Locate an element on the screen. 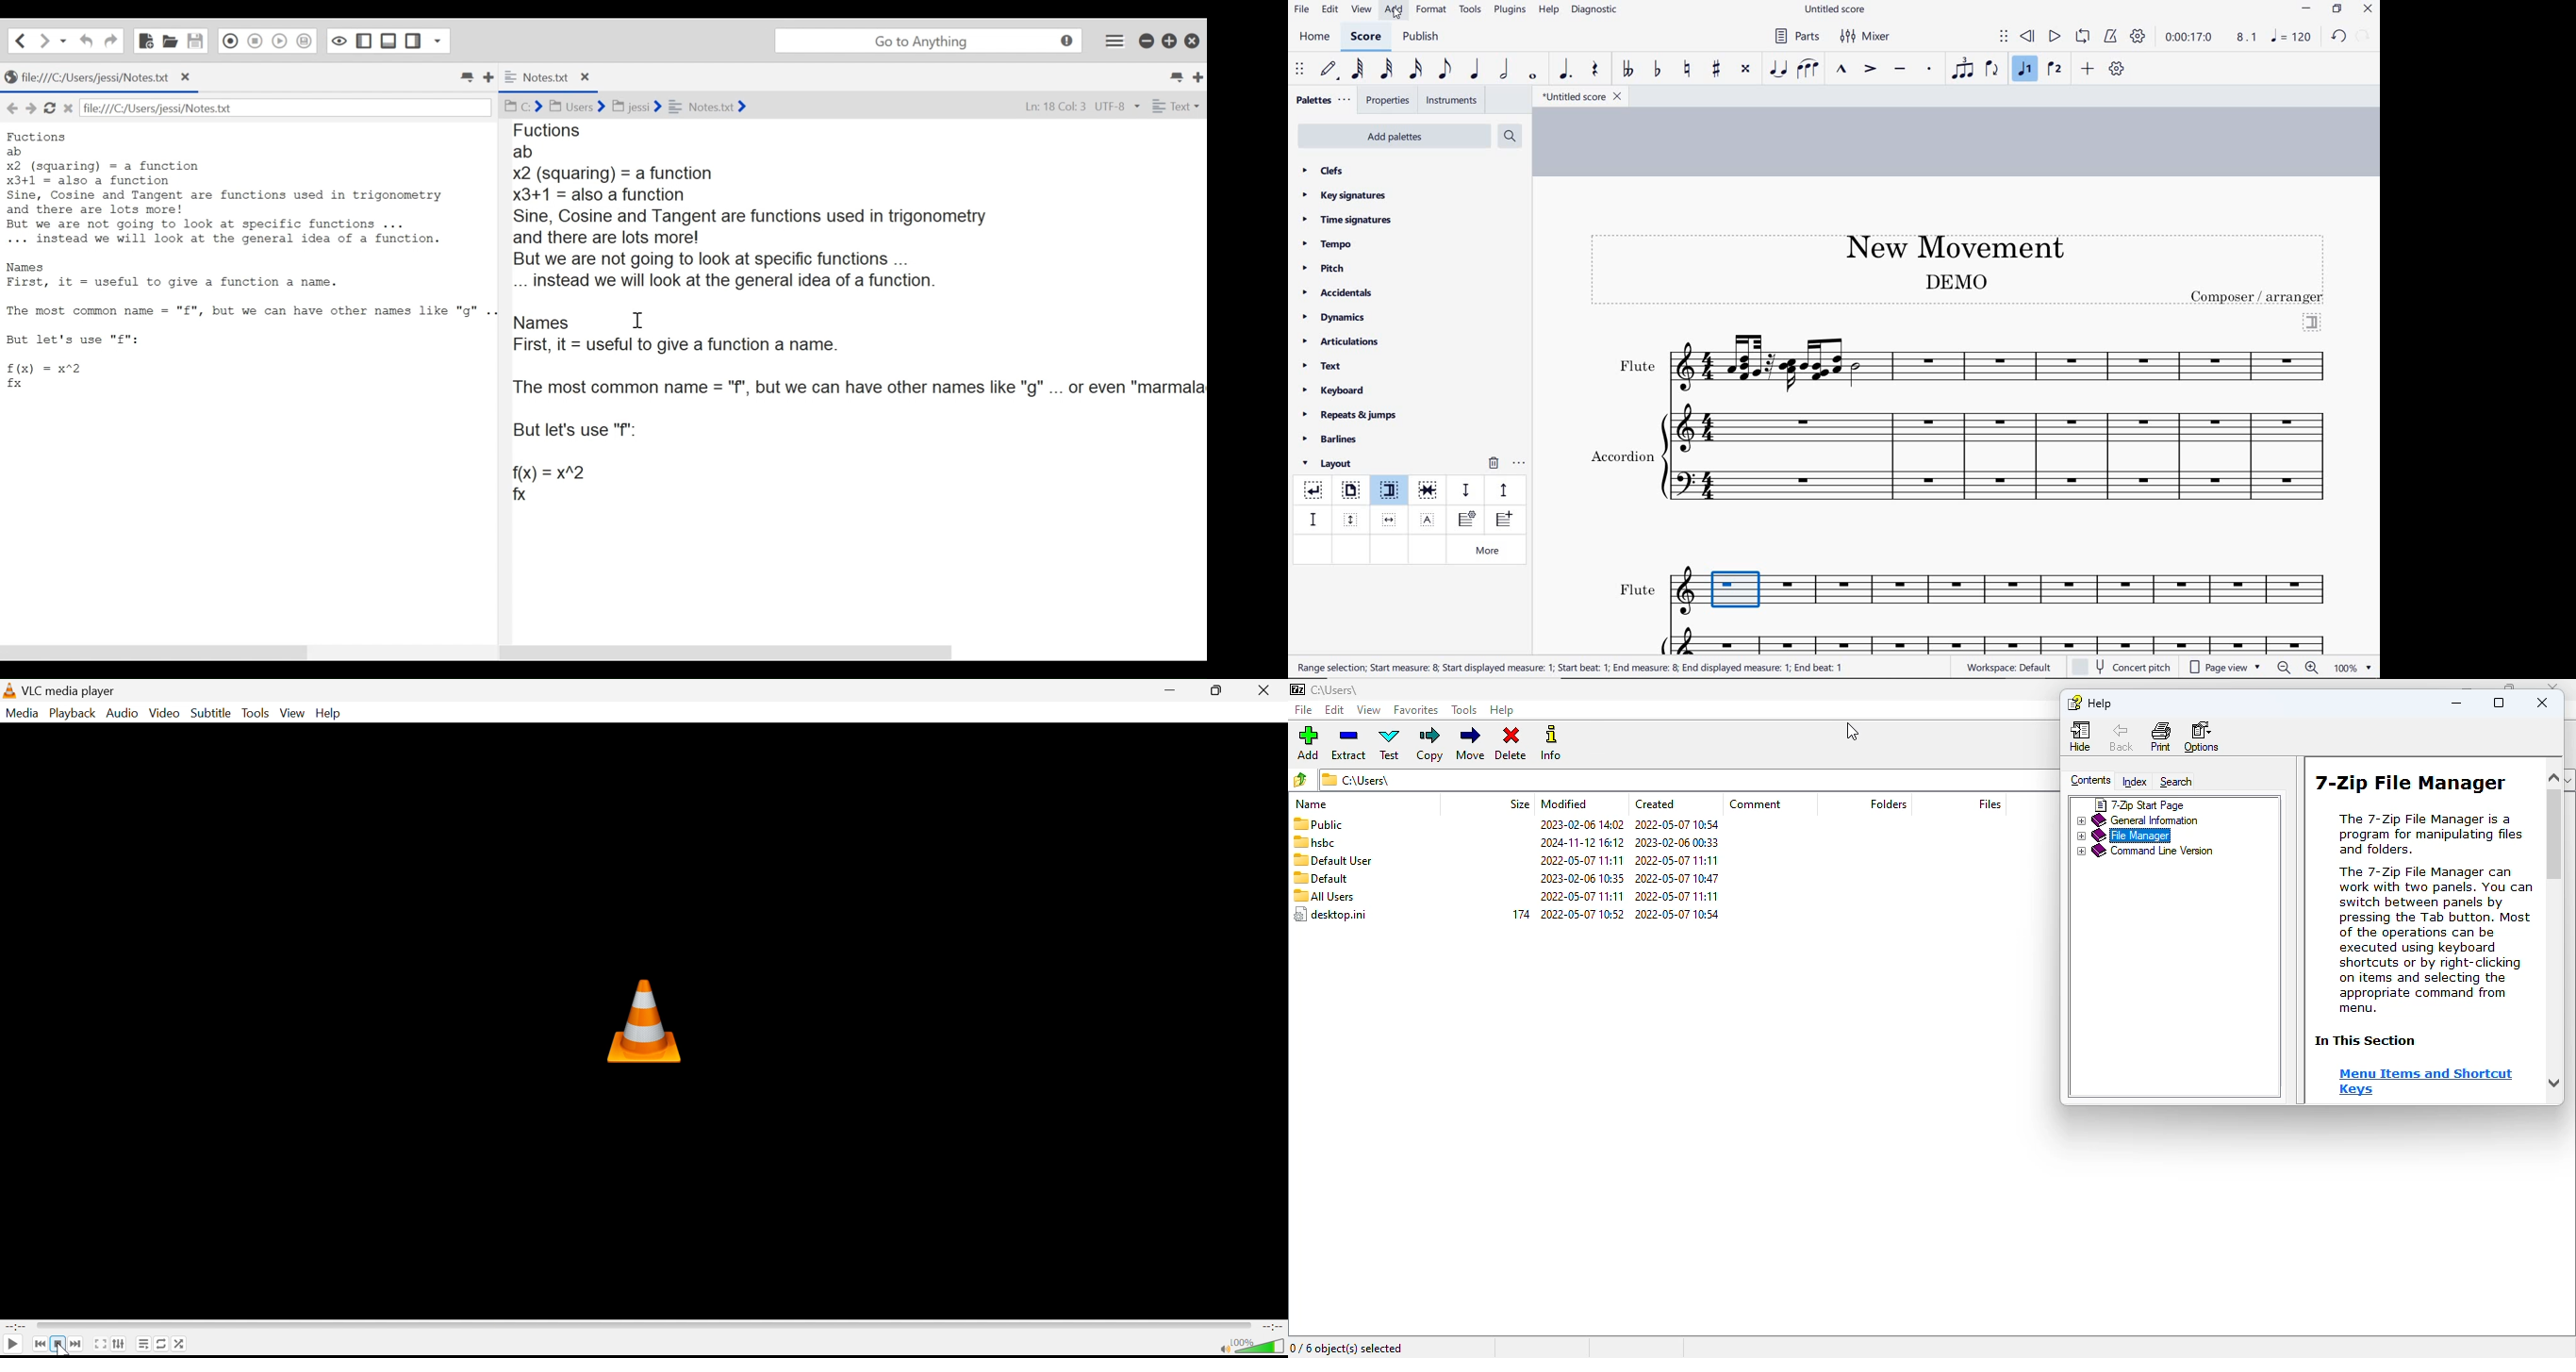 Image resolution: width=2576 pixels, height=1372 pixels. Recording in Macro is located at coordinates (229, 41).